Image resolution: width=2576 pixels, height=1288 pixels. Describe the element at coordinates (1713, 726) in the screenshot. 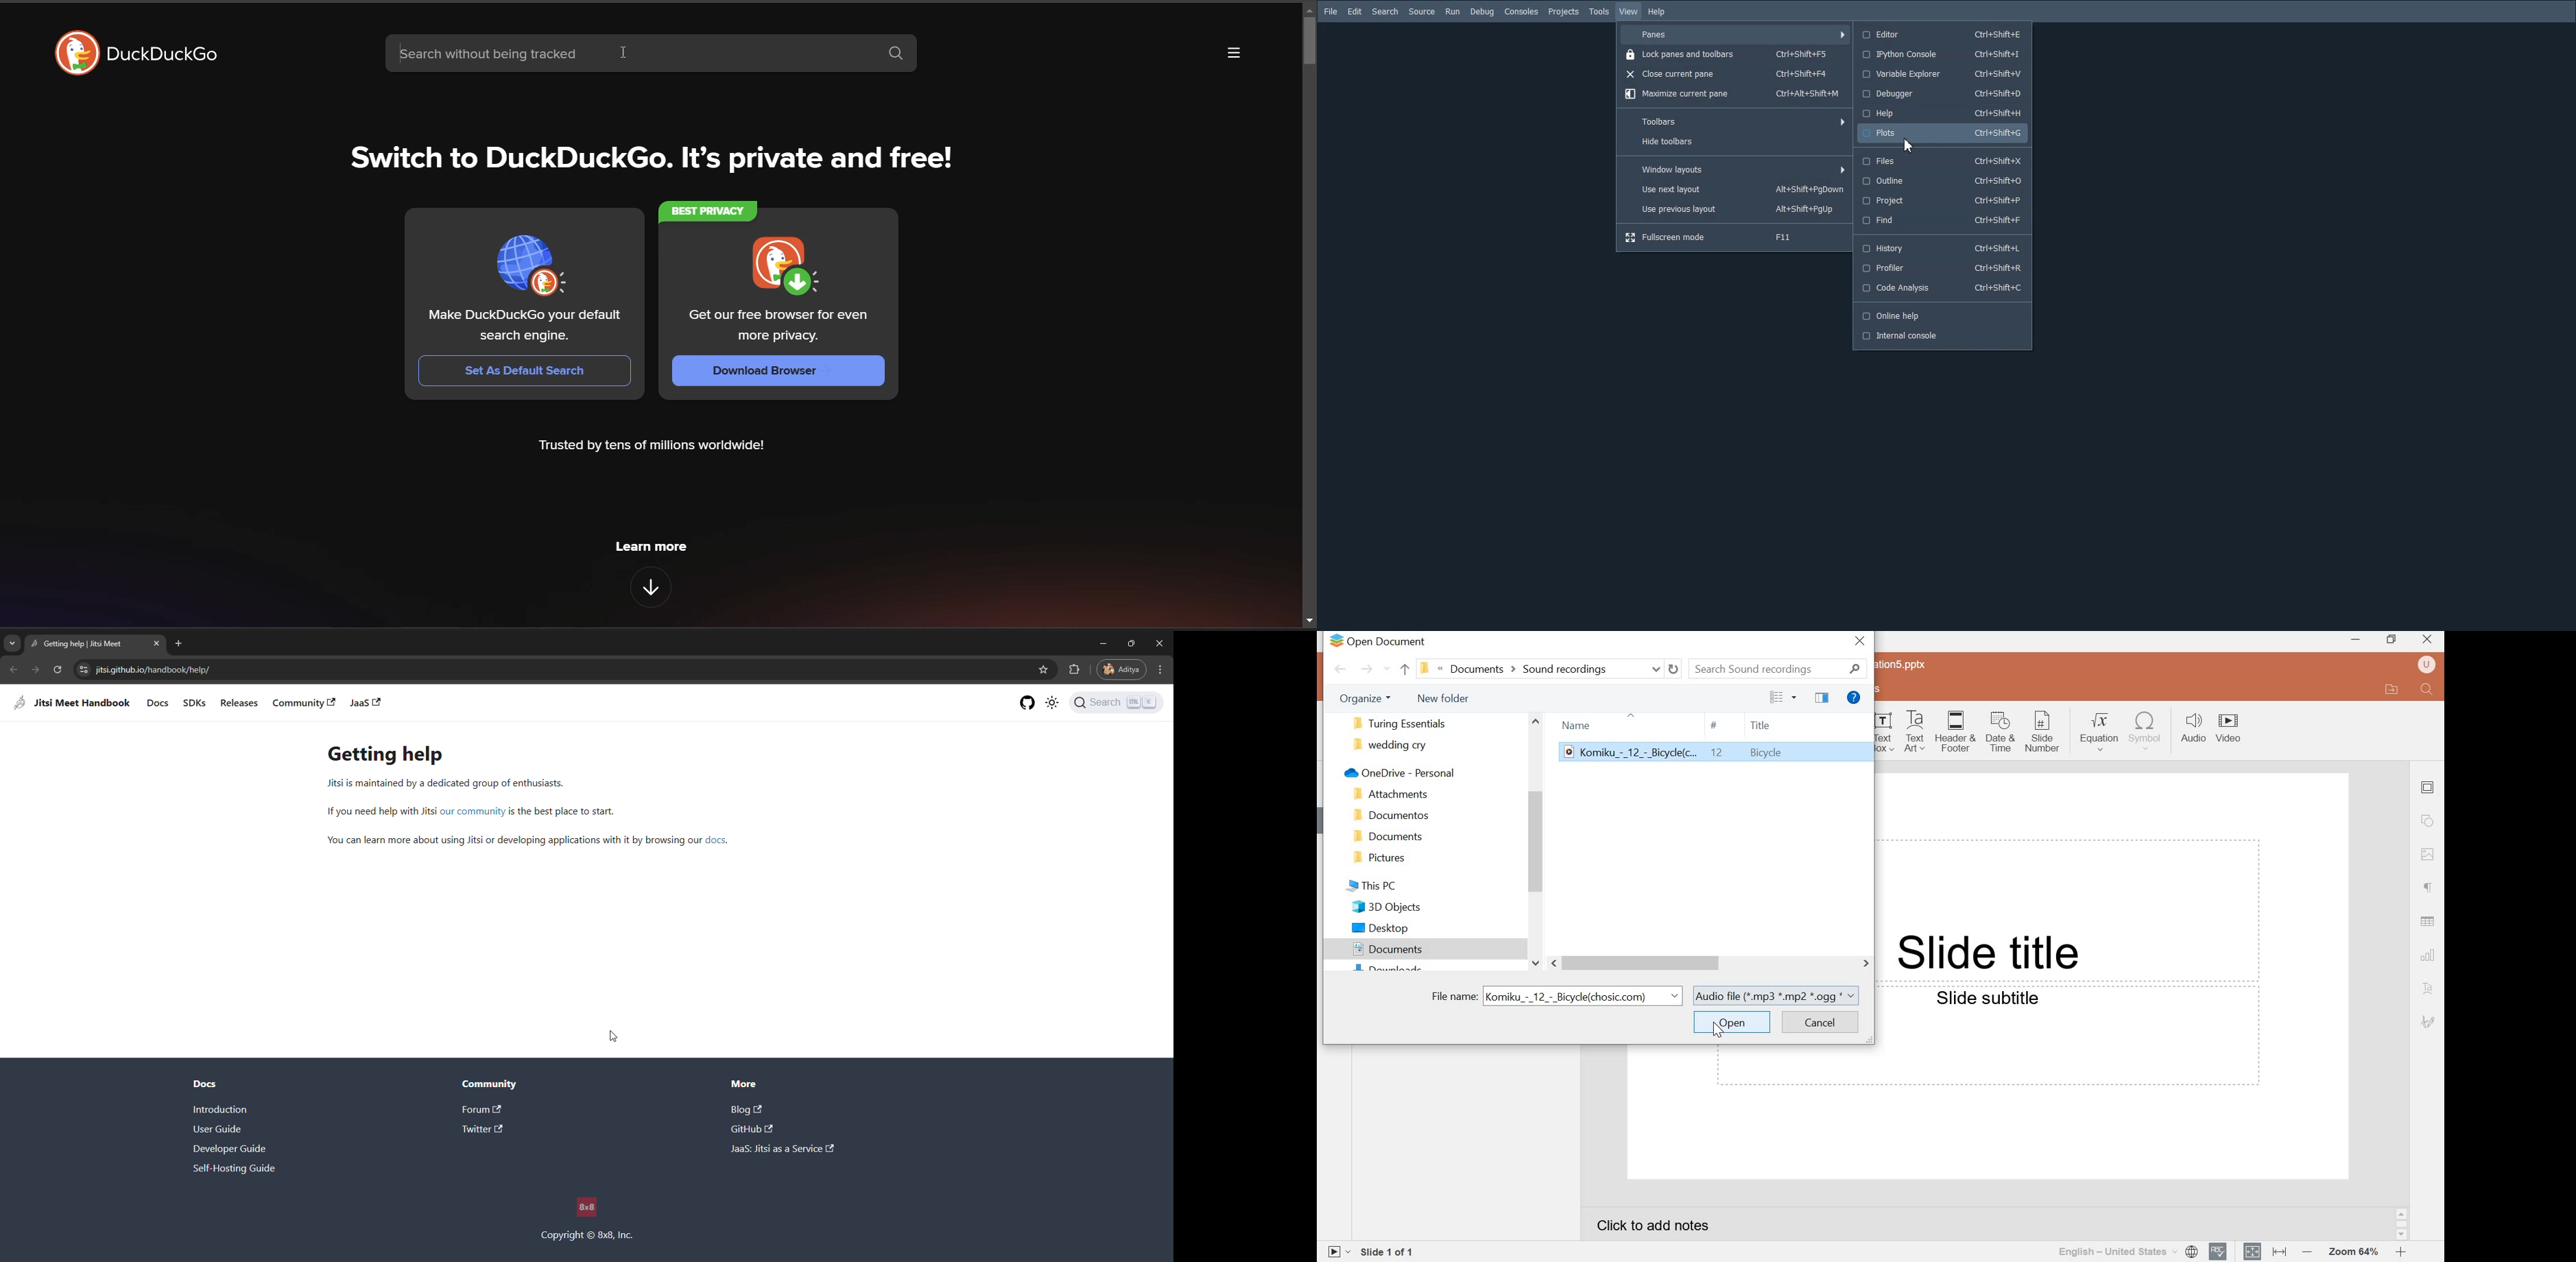

I see `hash` at that location.